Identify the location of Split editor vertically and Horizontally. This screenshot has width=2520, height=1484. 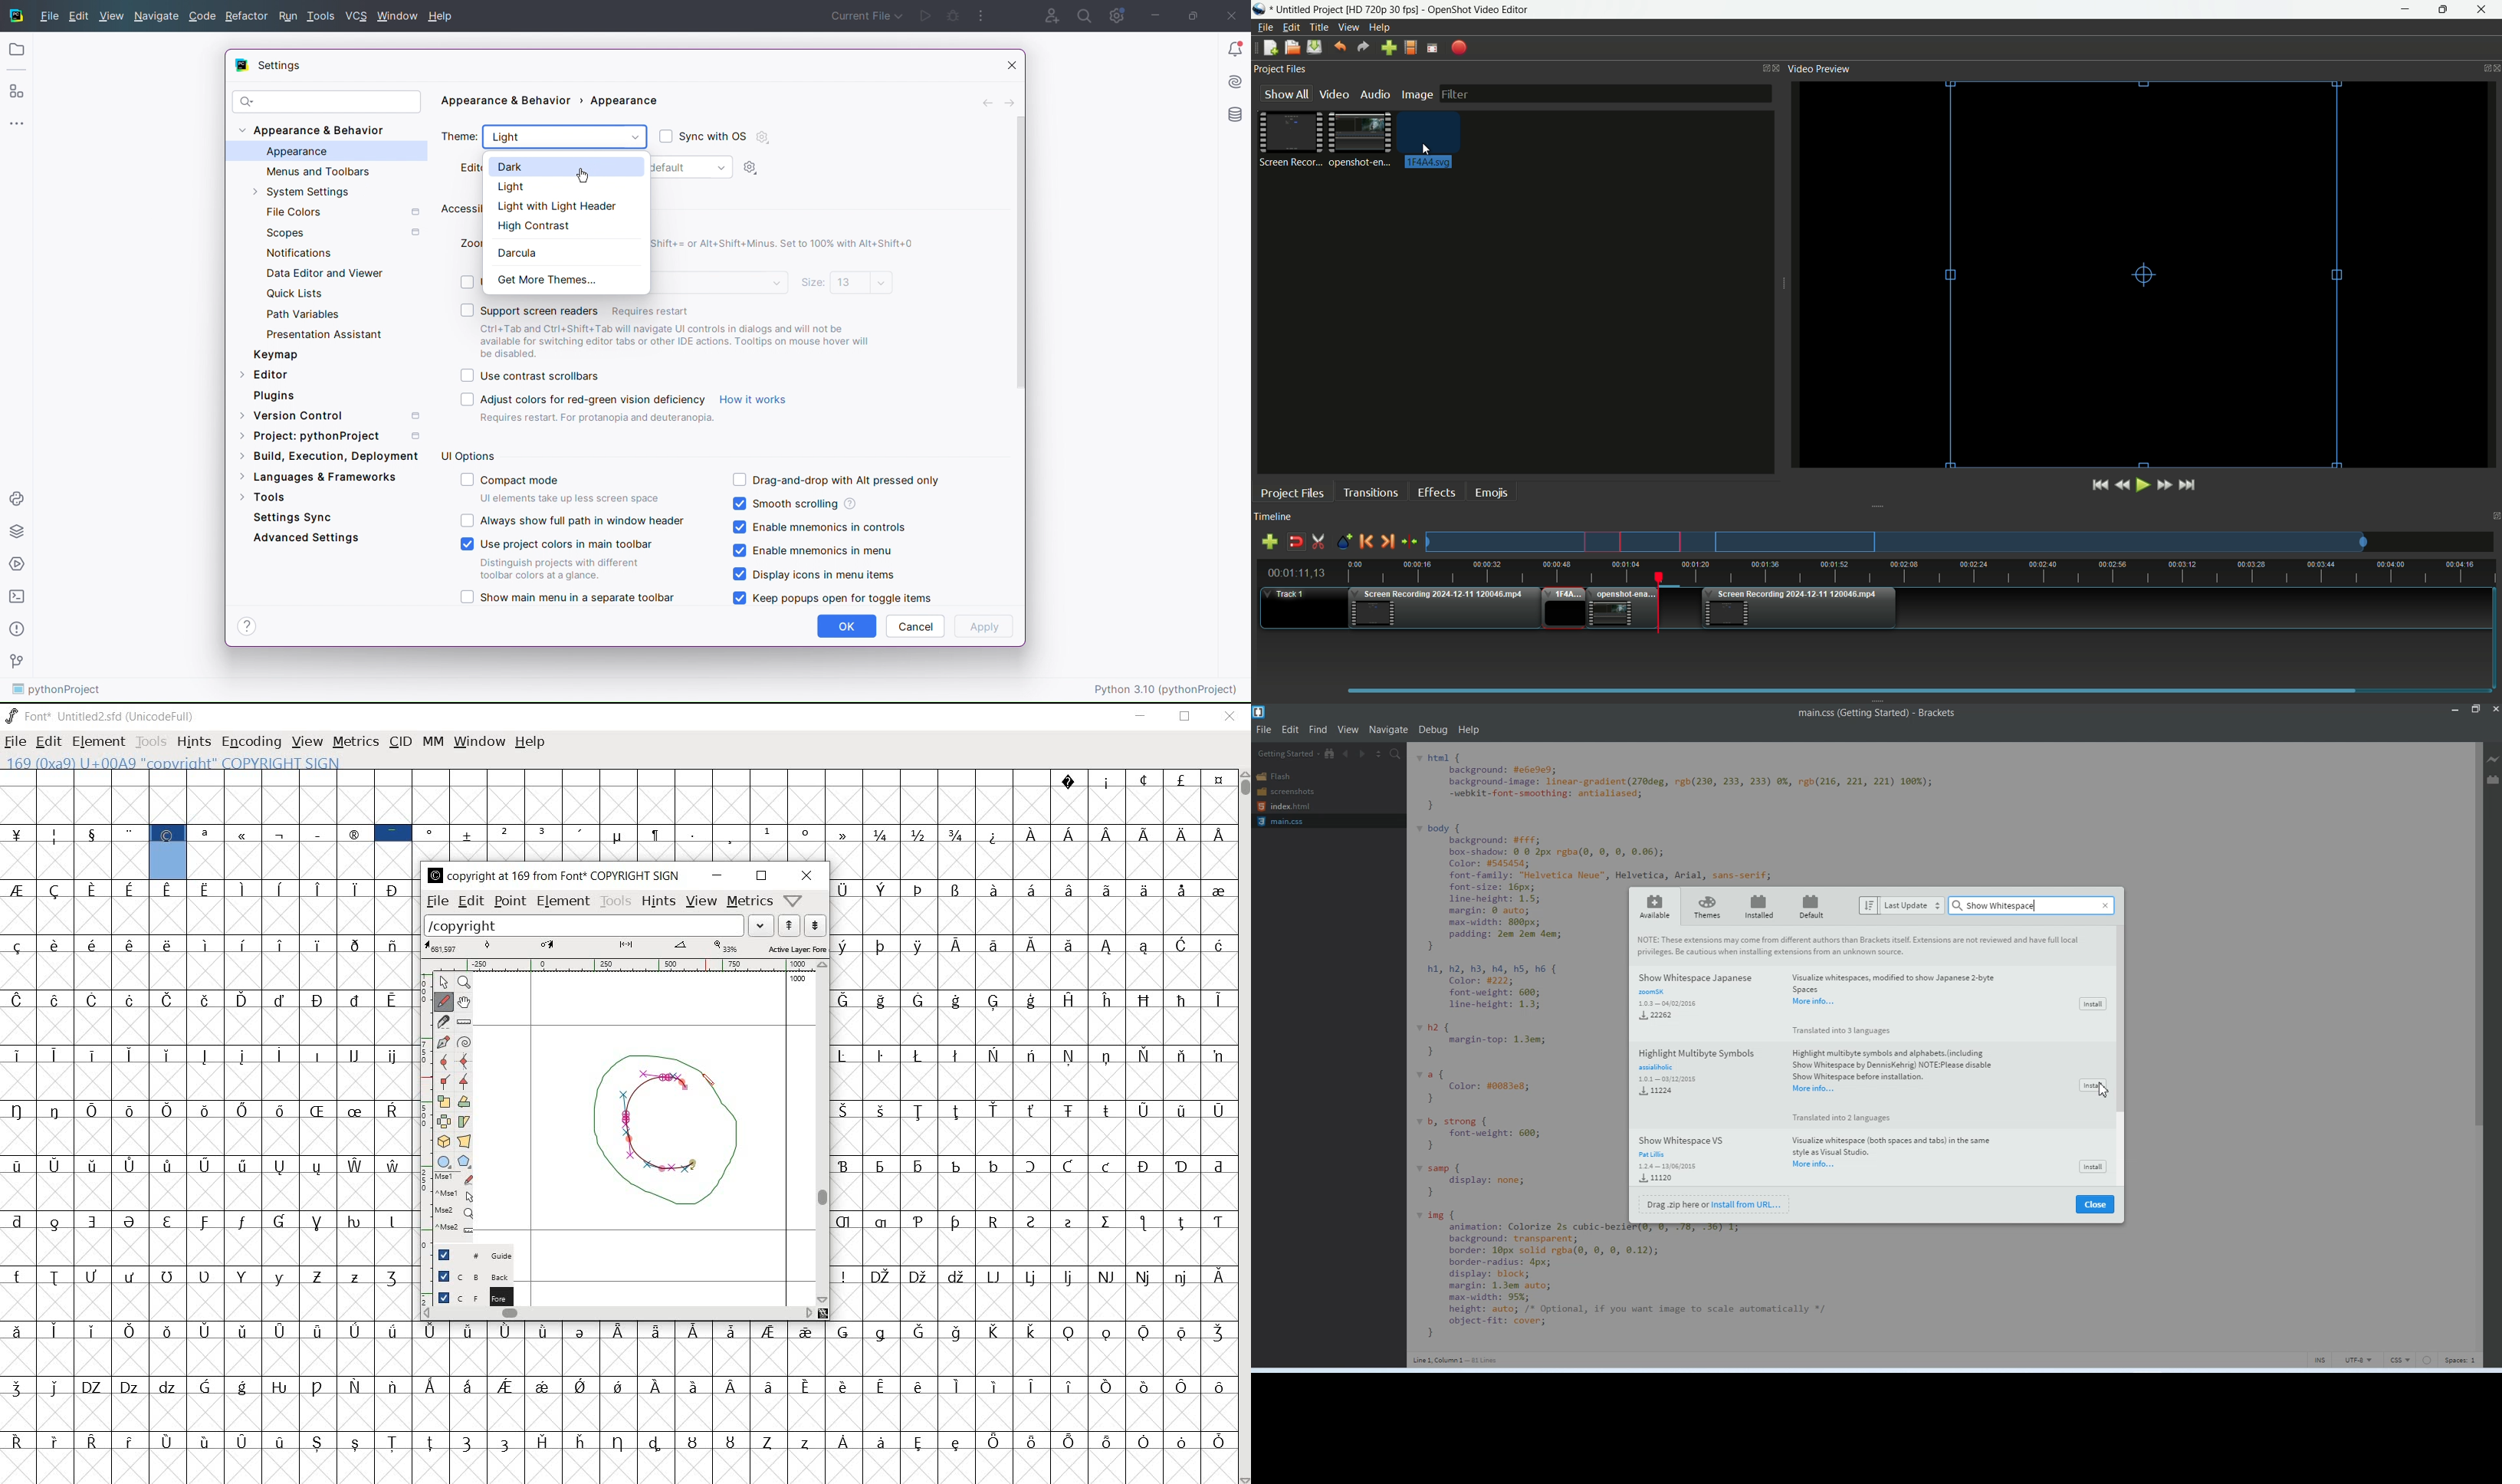
(1379, 753).